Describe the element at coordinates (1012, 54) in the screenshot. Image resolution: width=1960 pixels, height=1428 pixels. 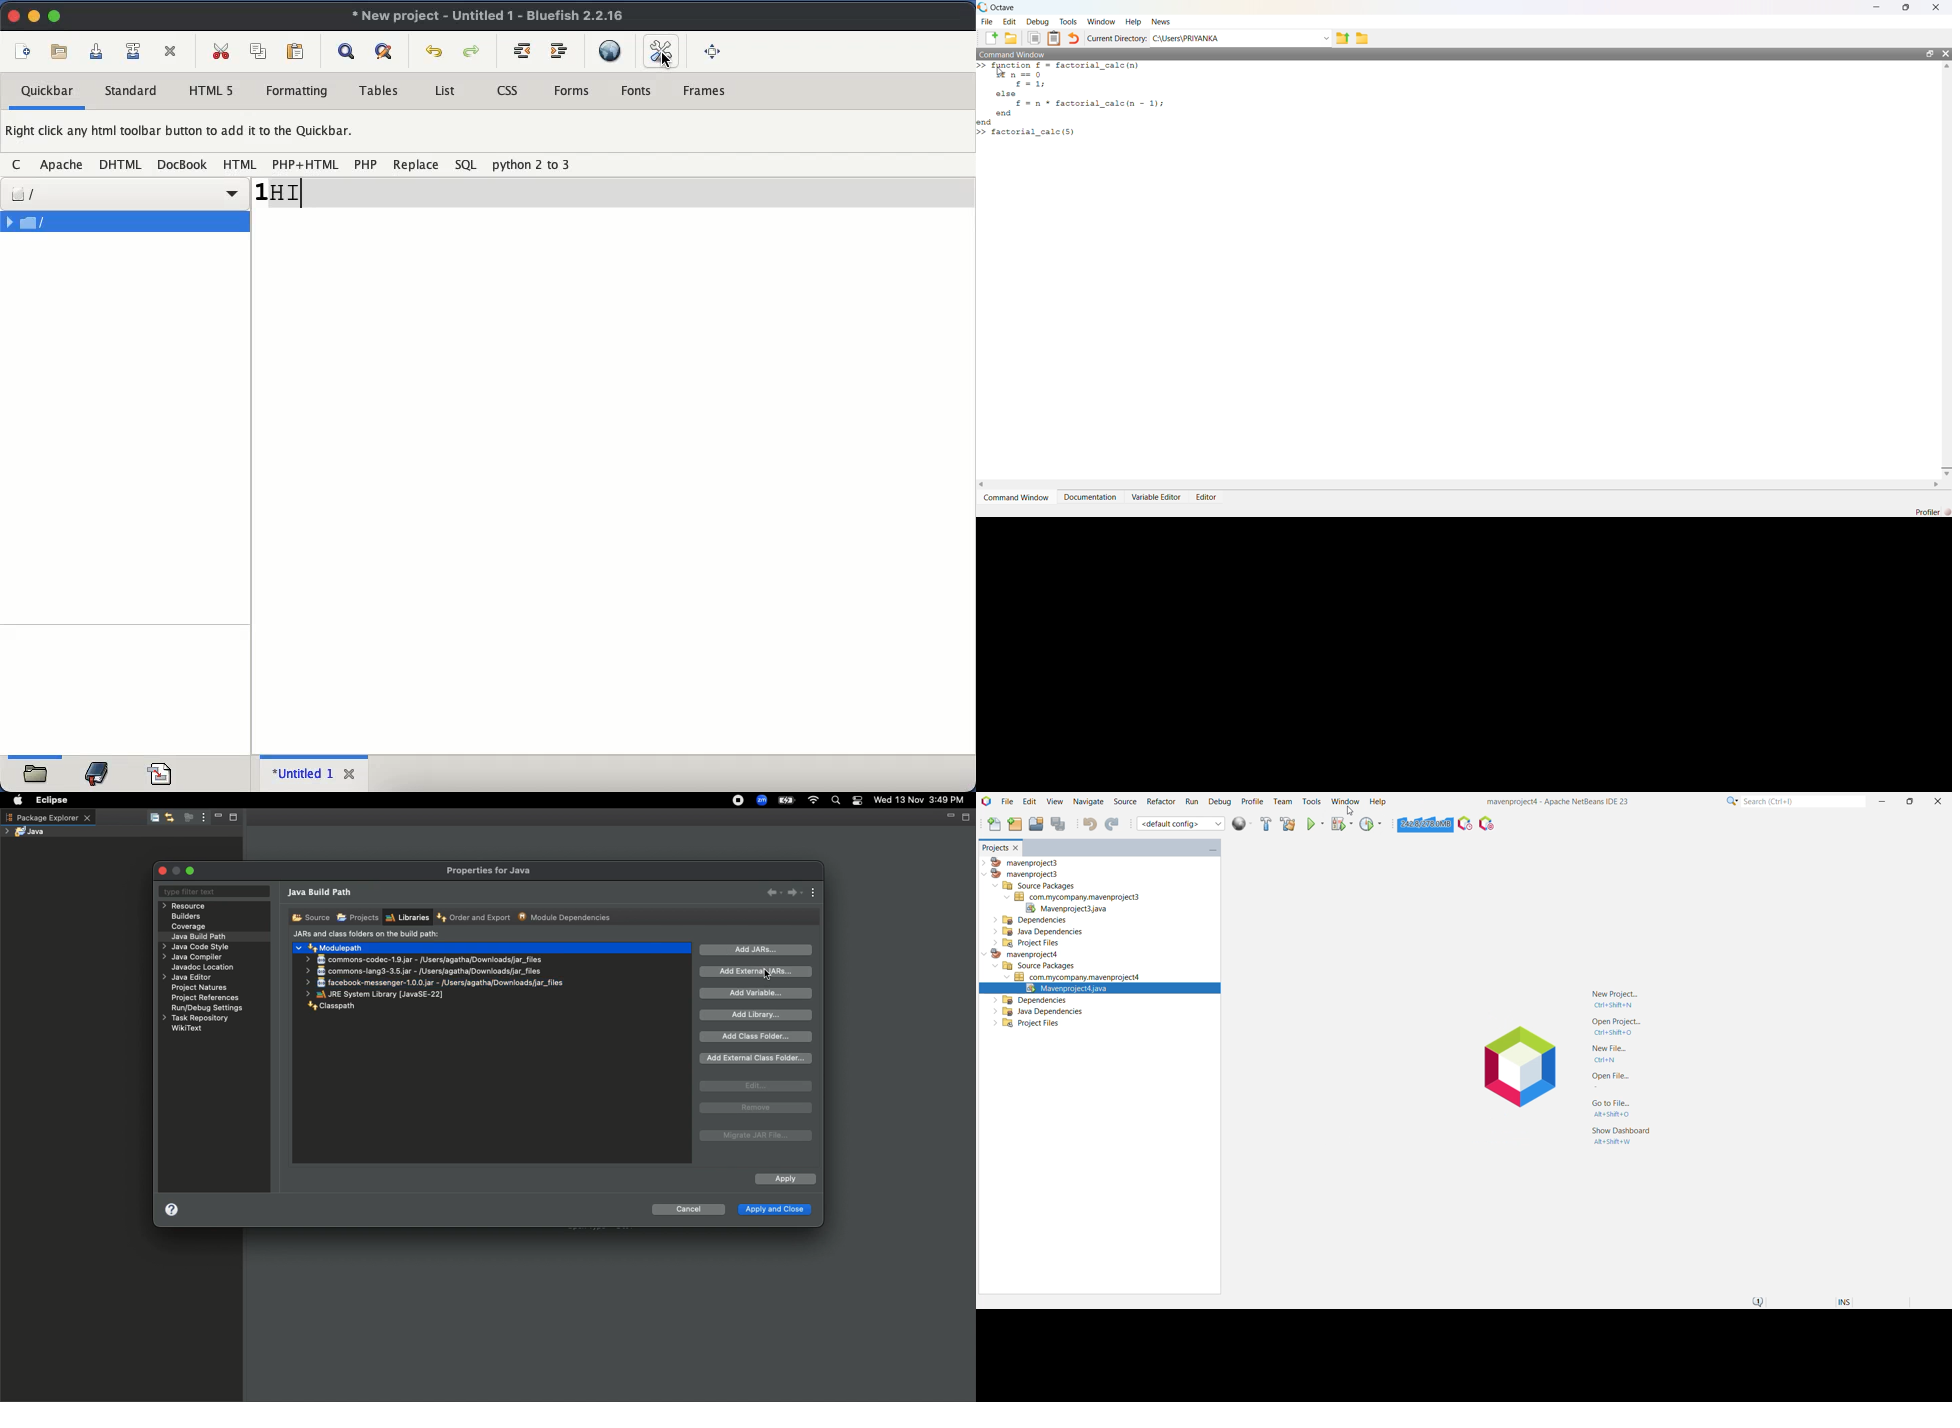
I see `Command window` at that location.